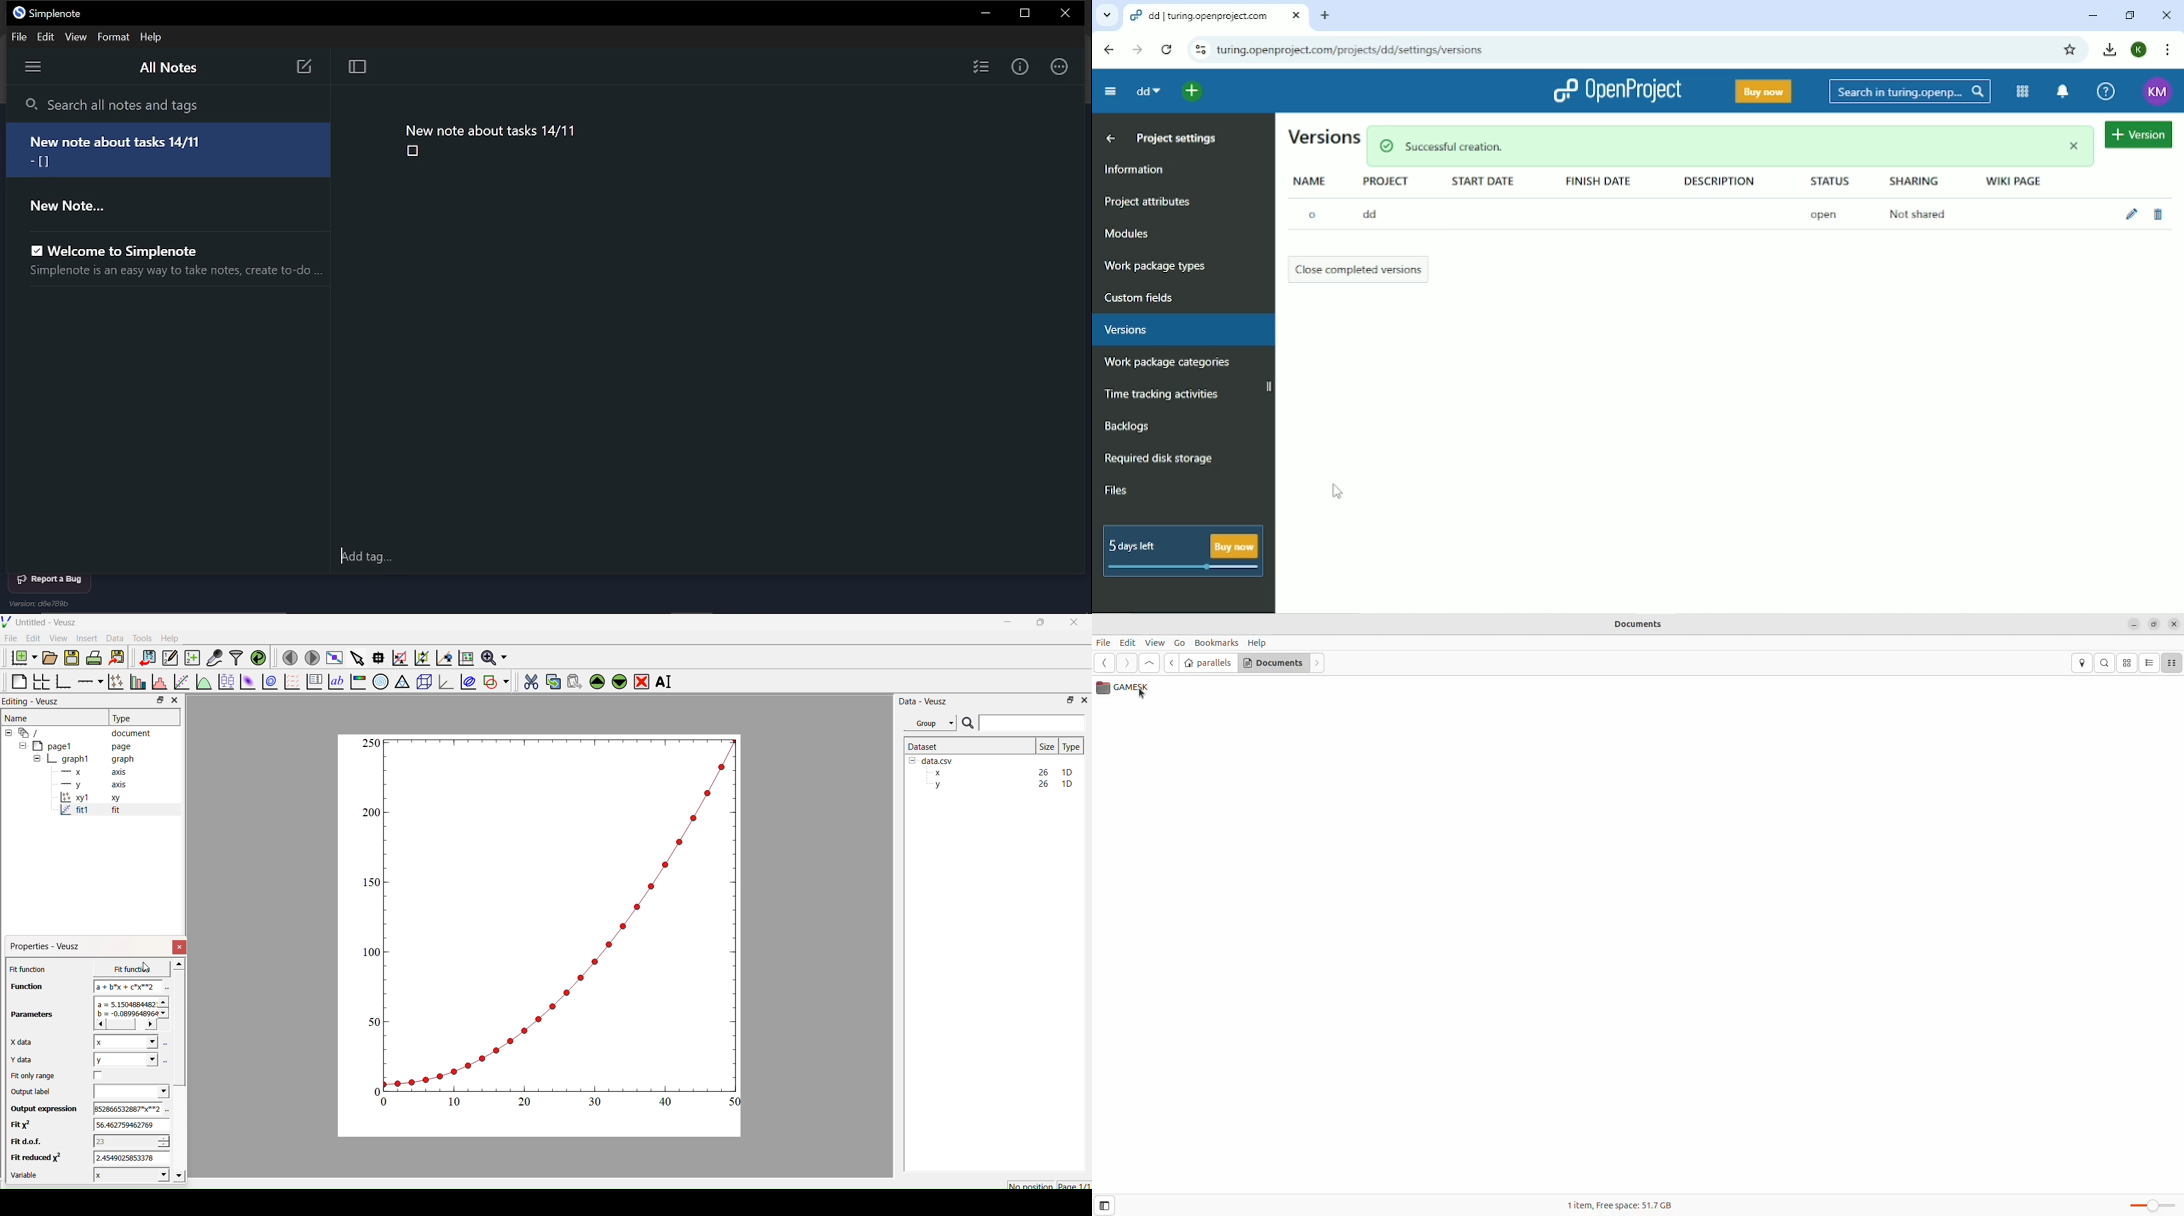 This screenshot has width=2184, height=1232. What do you see at coordinates (2063, 91) in the screenshot?
I see `To notification center` at bounding box center [2063, 91].